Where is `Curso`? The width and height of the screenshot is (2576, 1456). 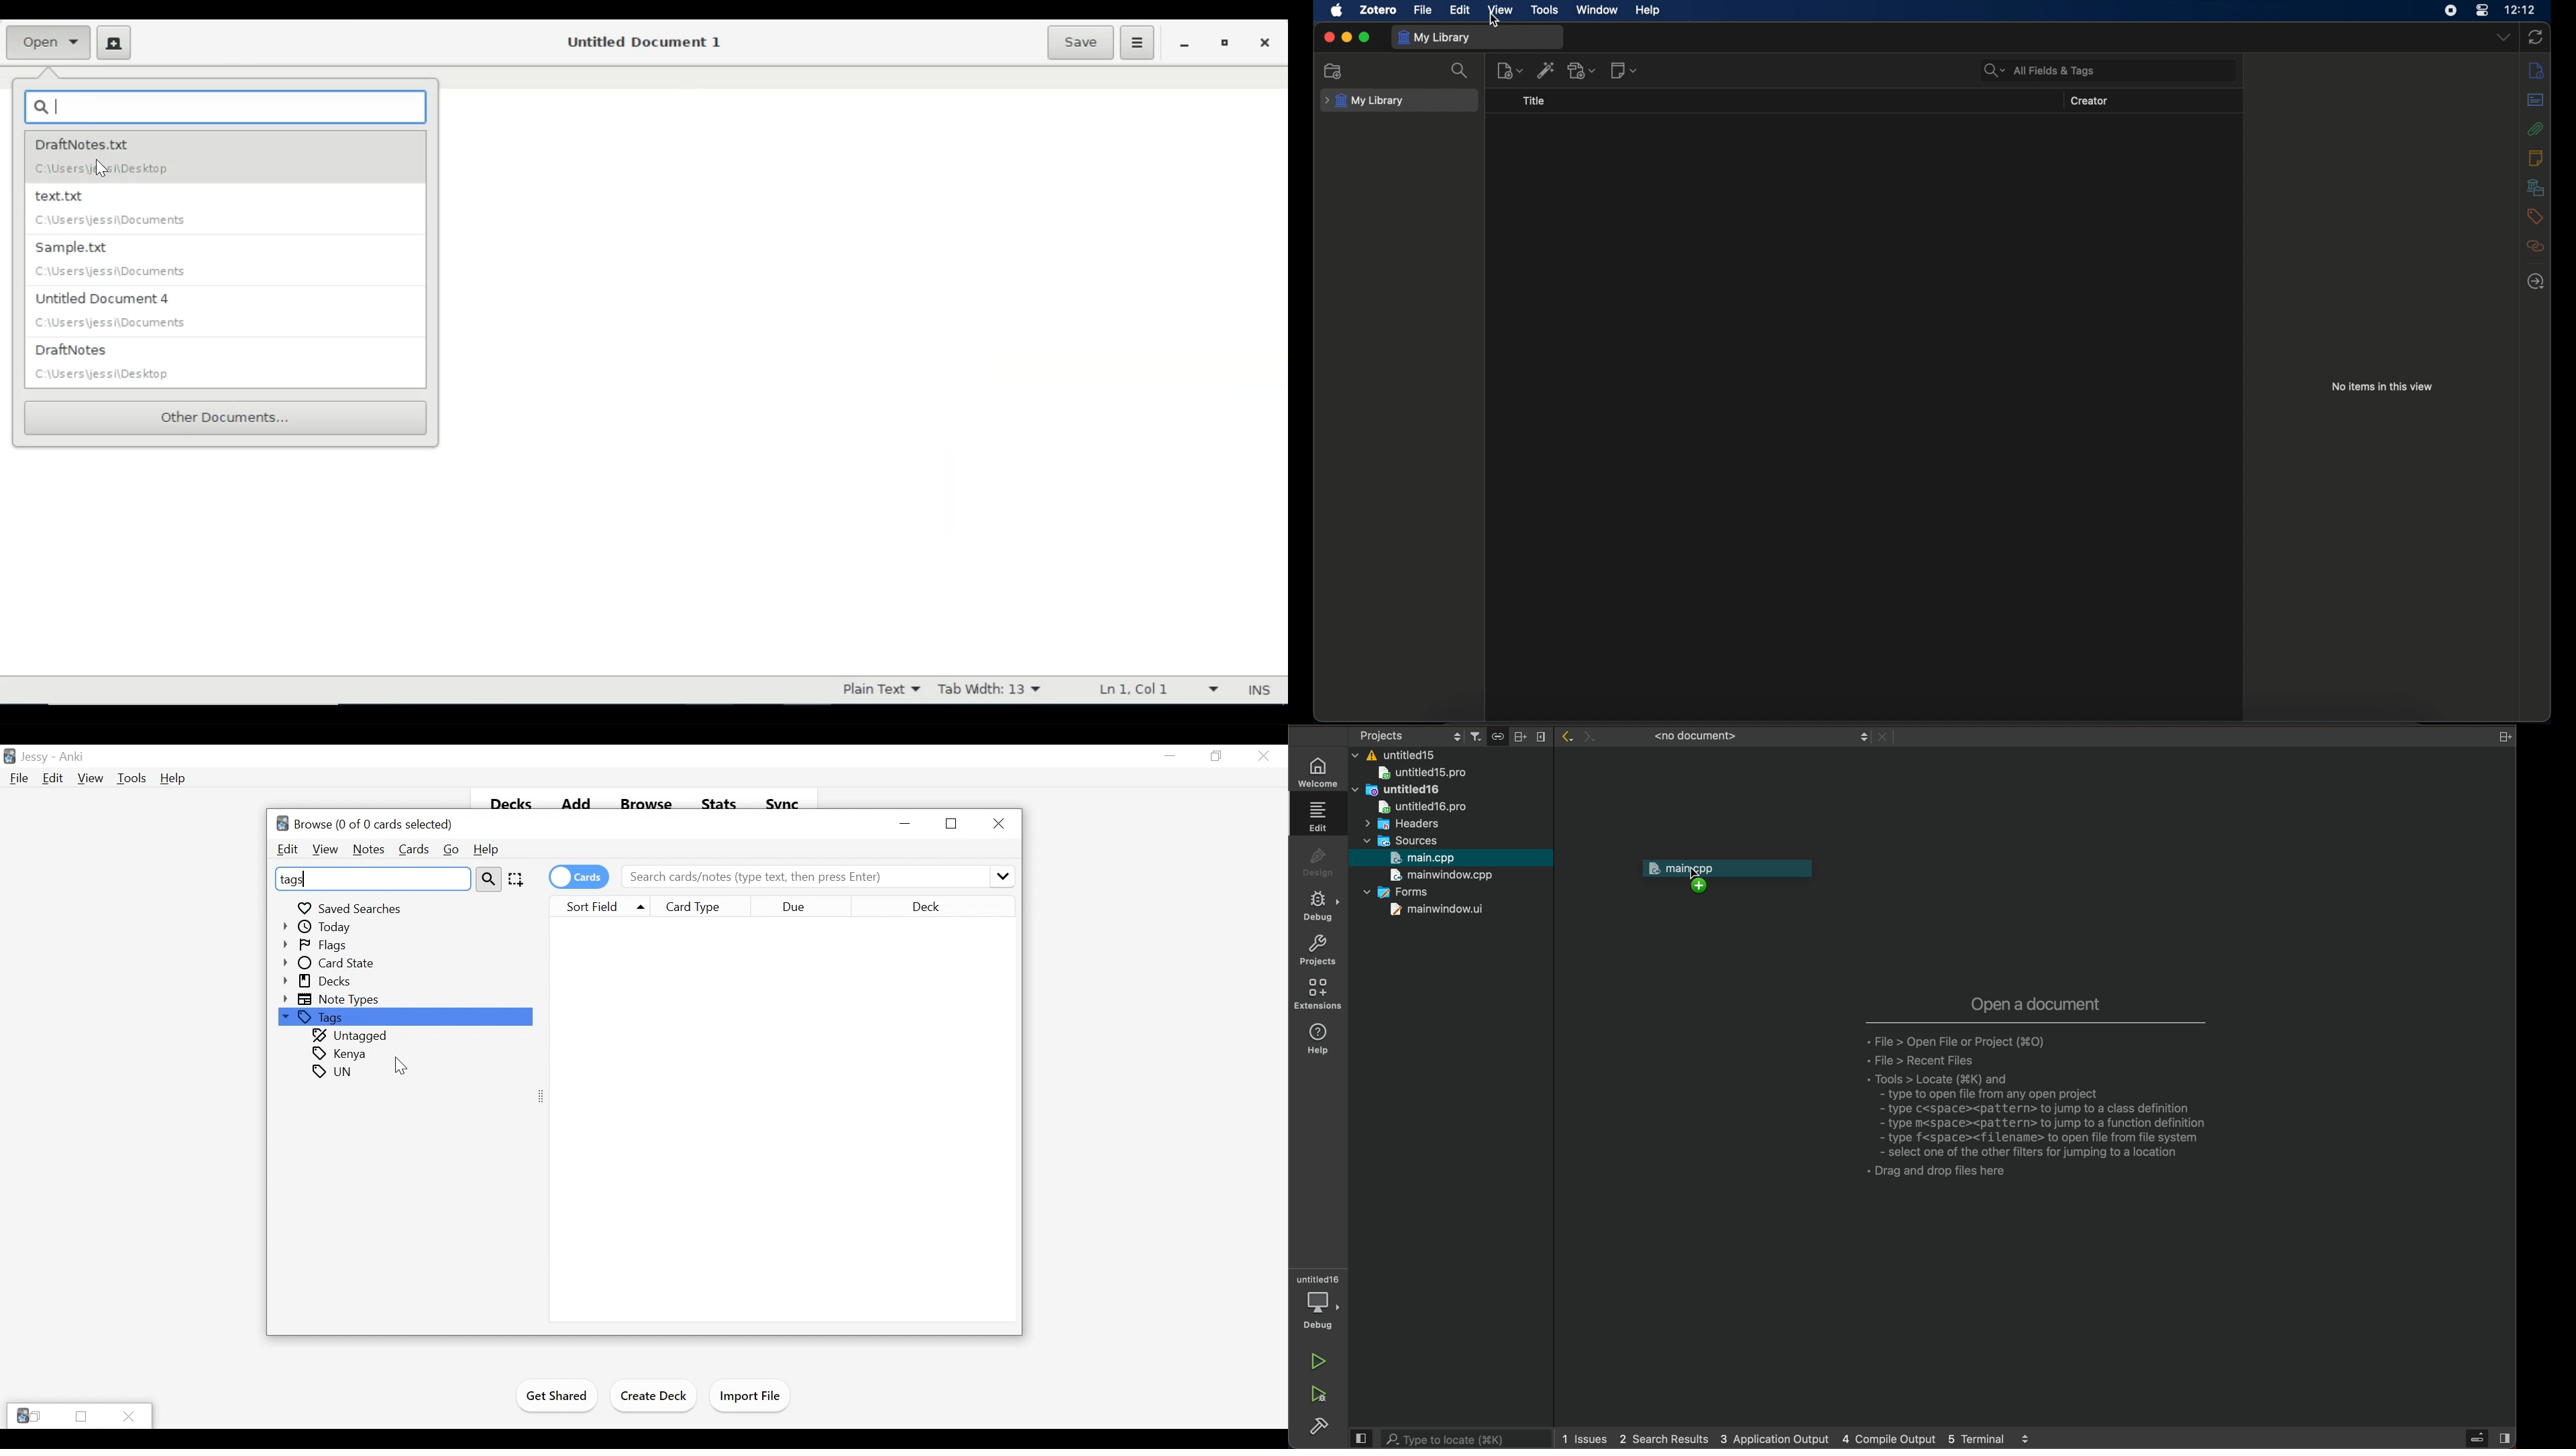 Curso is located at coordinates (400, 1067).